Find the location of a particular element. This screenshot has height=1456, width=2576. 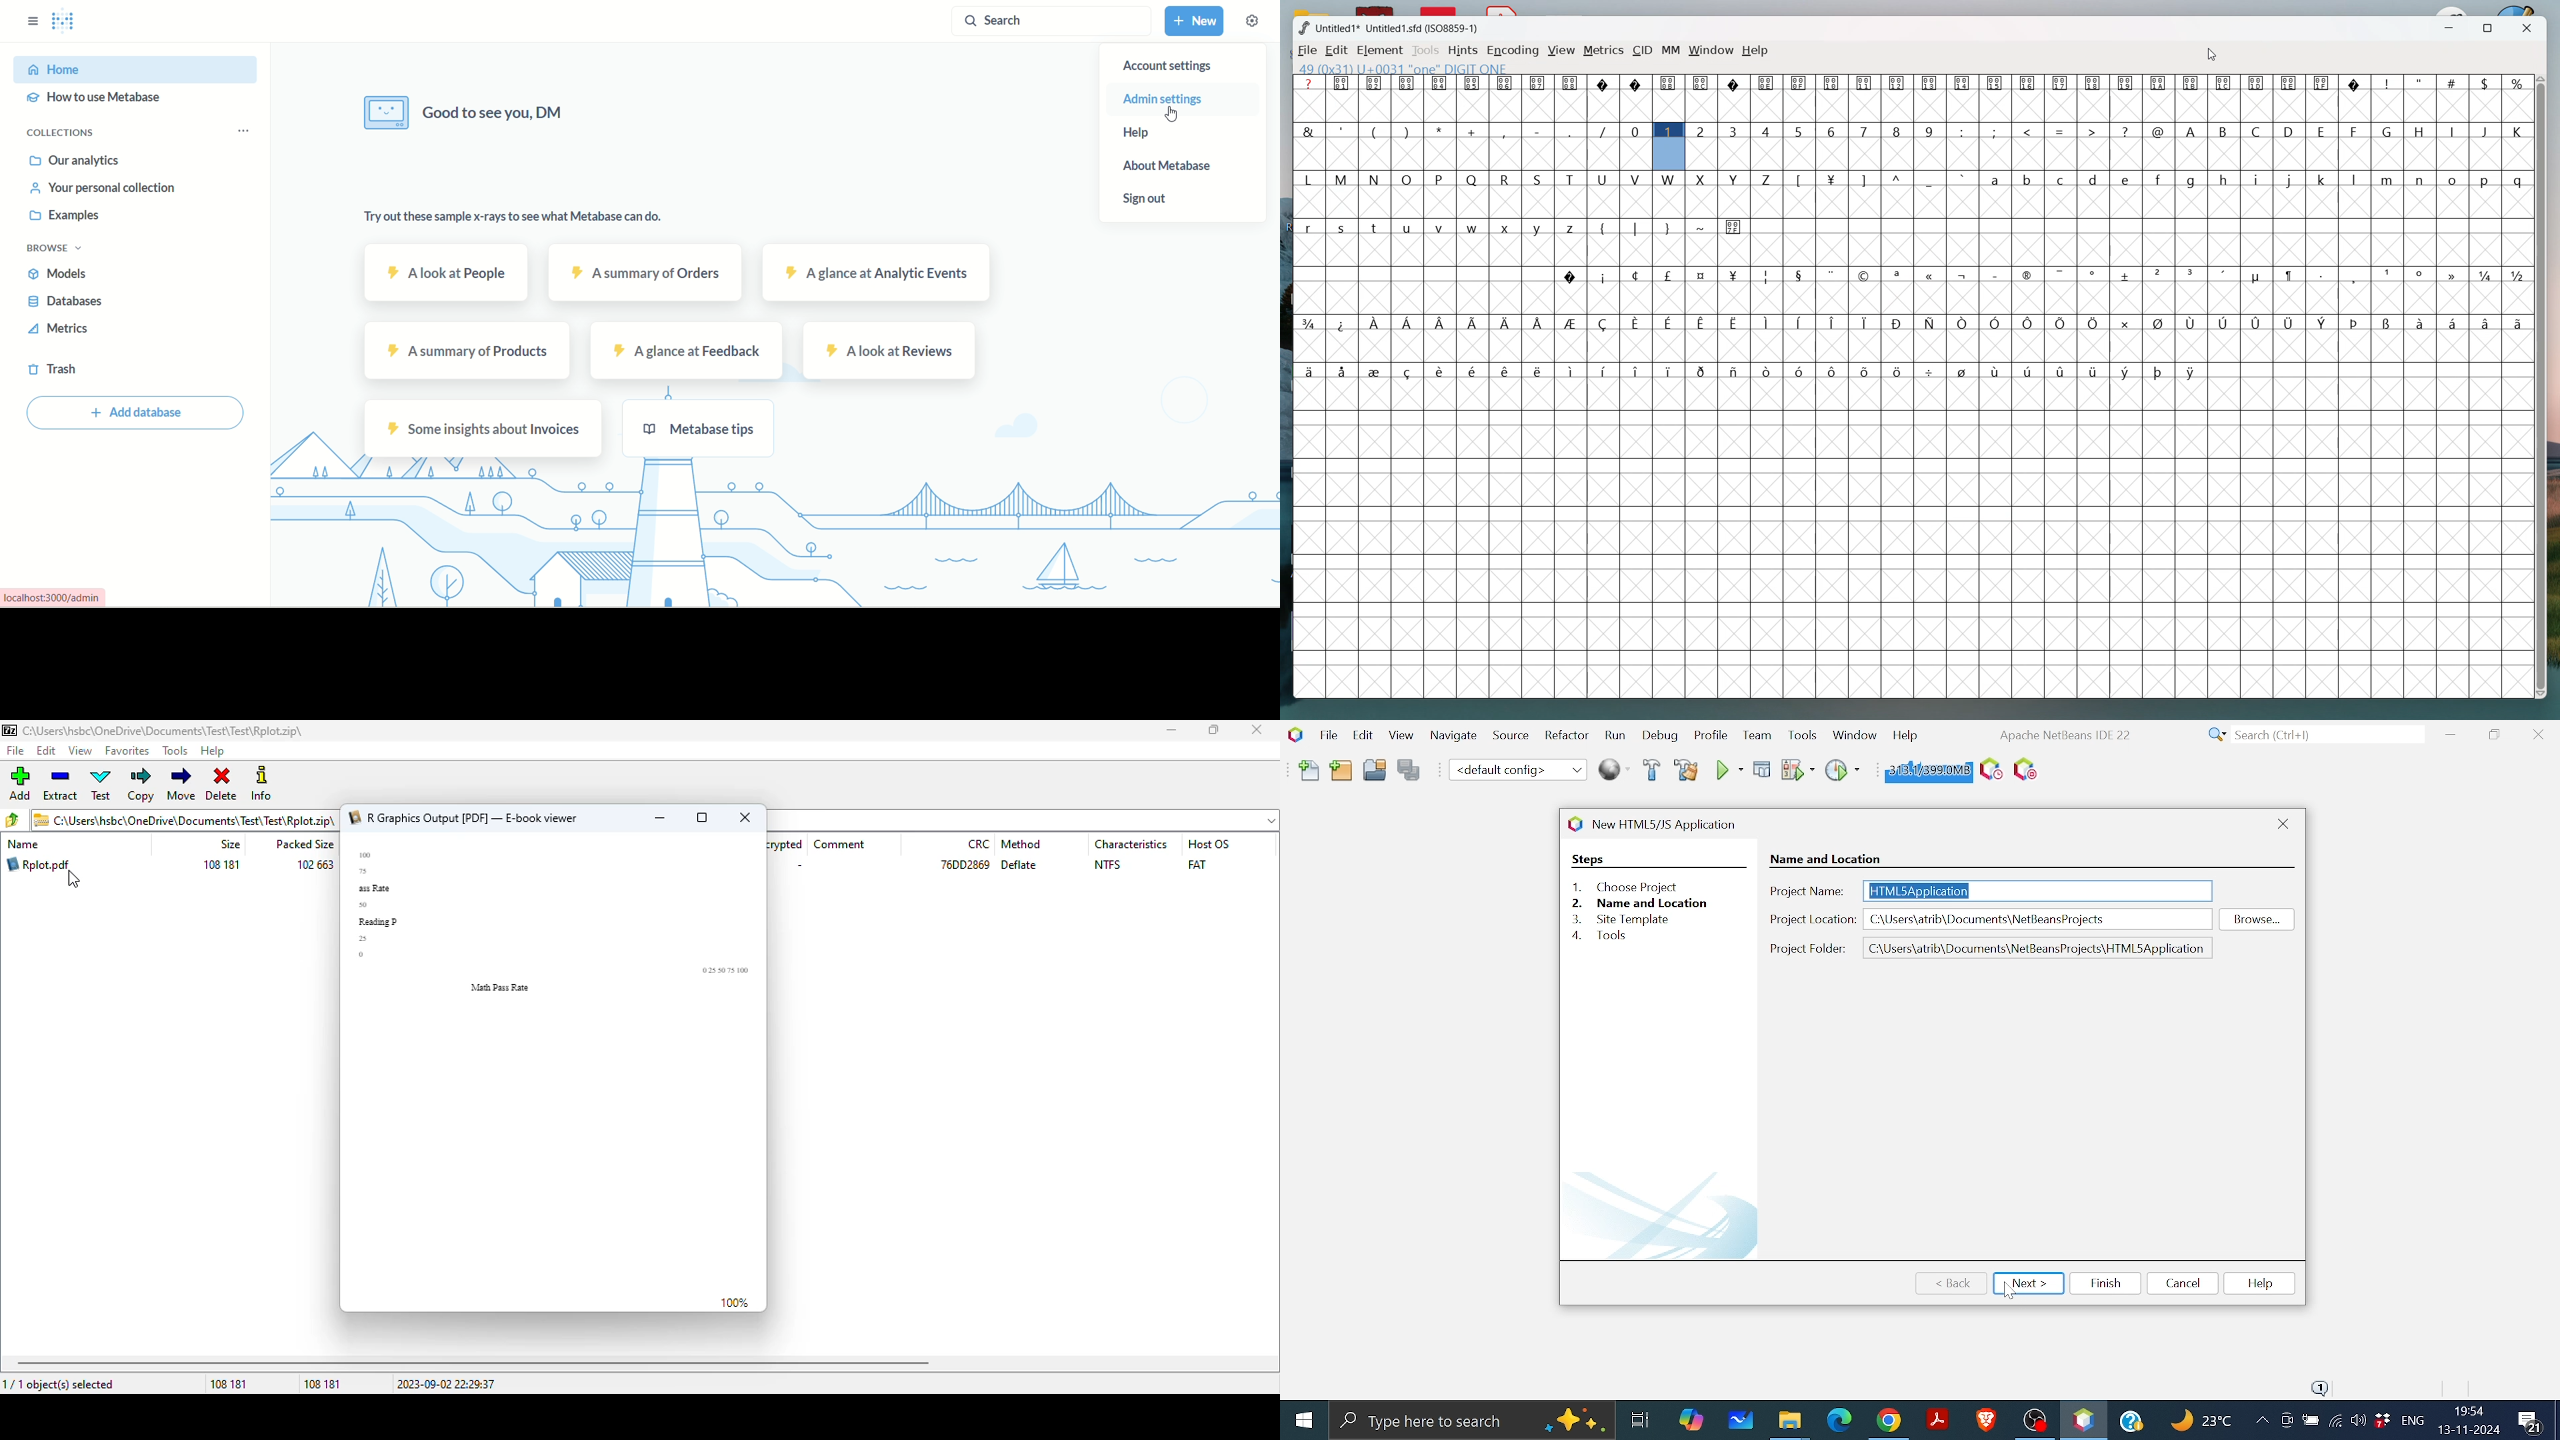

5 is located at coordinates (1799, 131).